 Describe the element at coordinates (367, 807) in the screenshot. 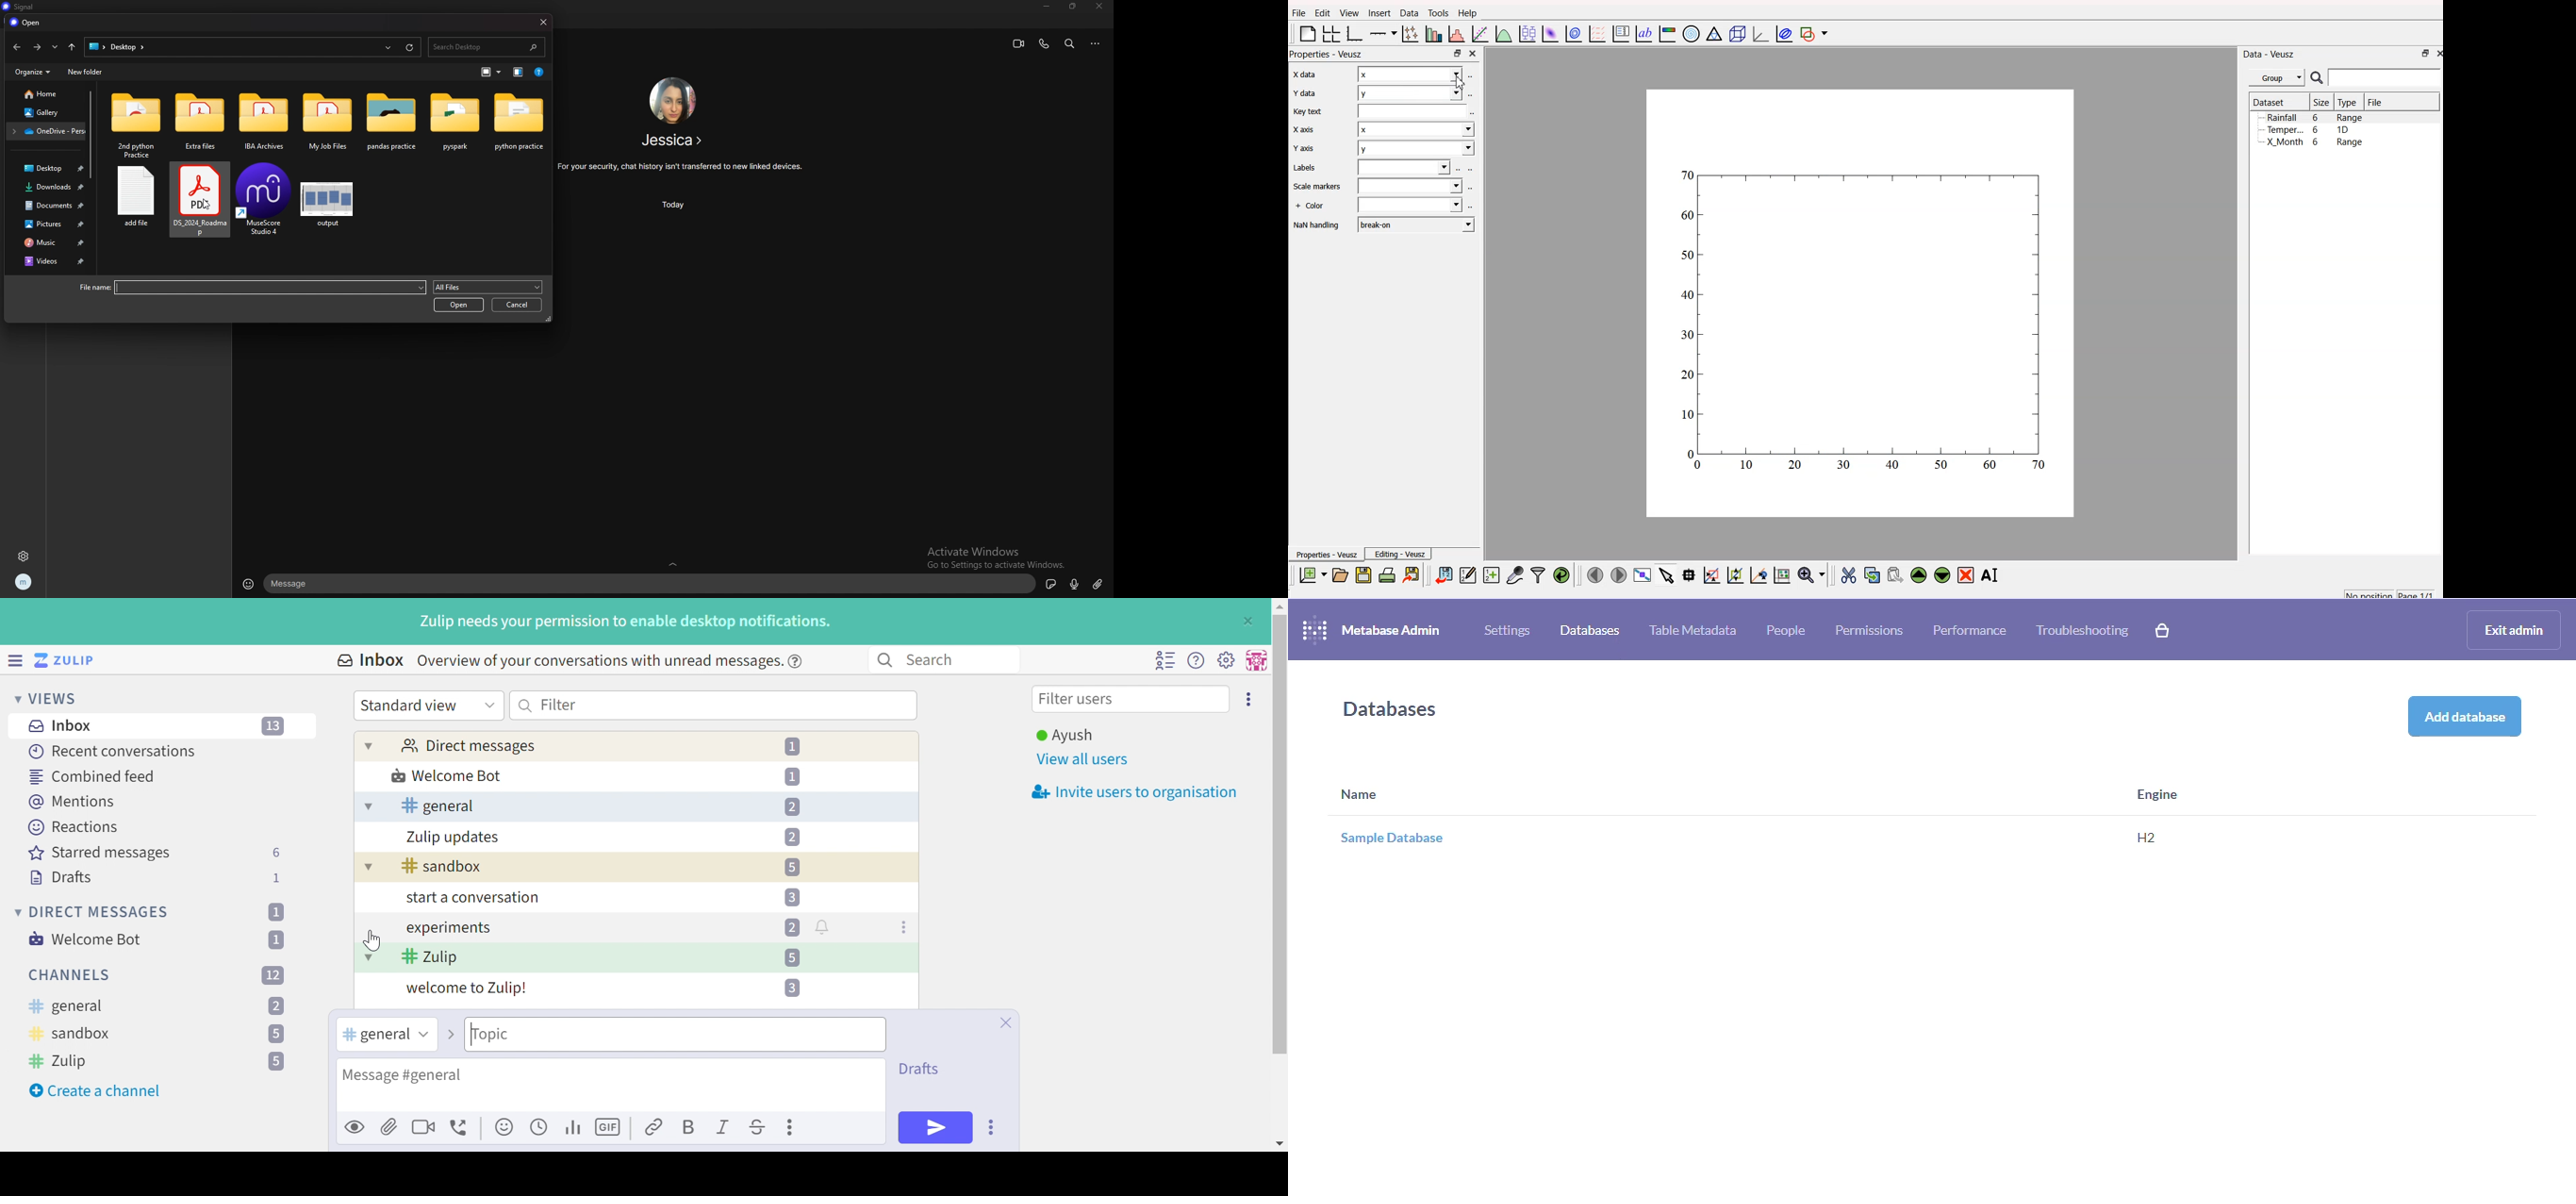

I see `Drop Down` at that location.